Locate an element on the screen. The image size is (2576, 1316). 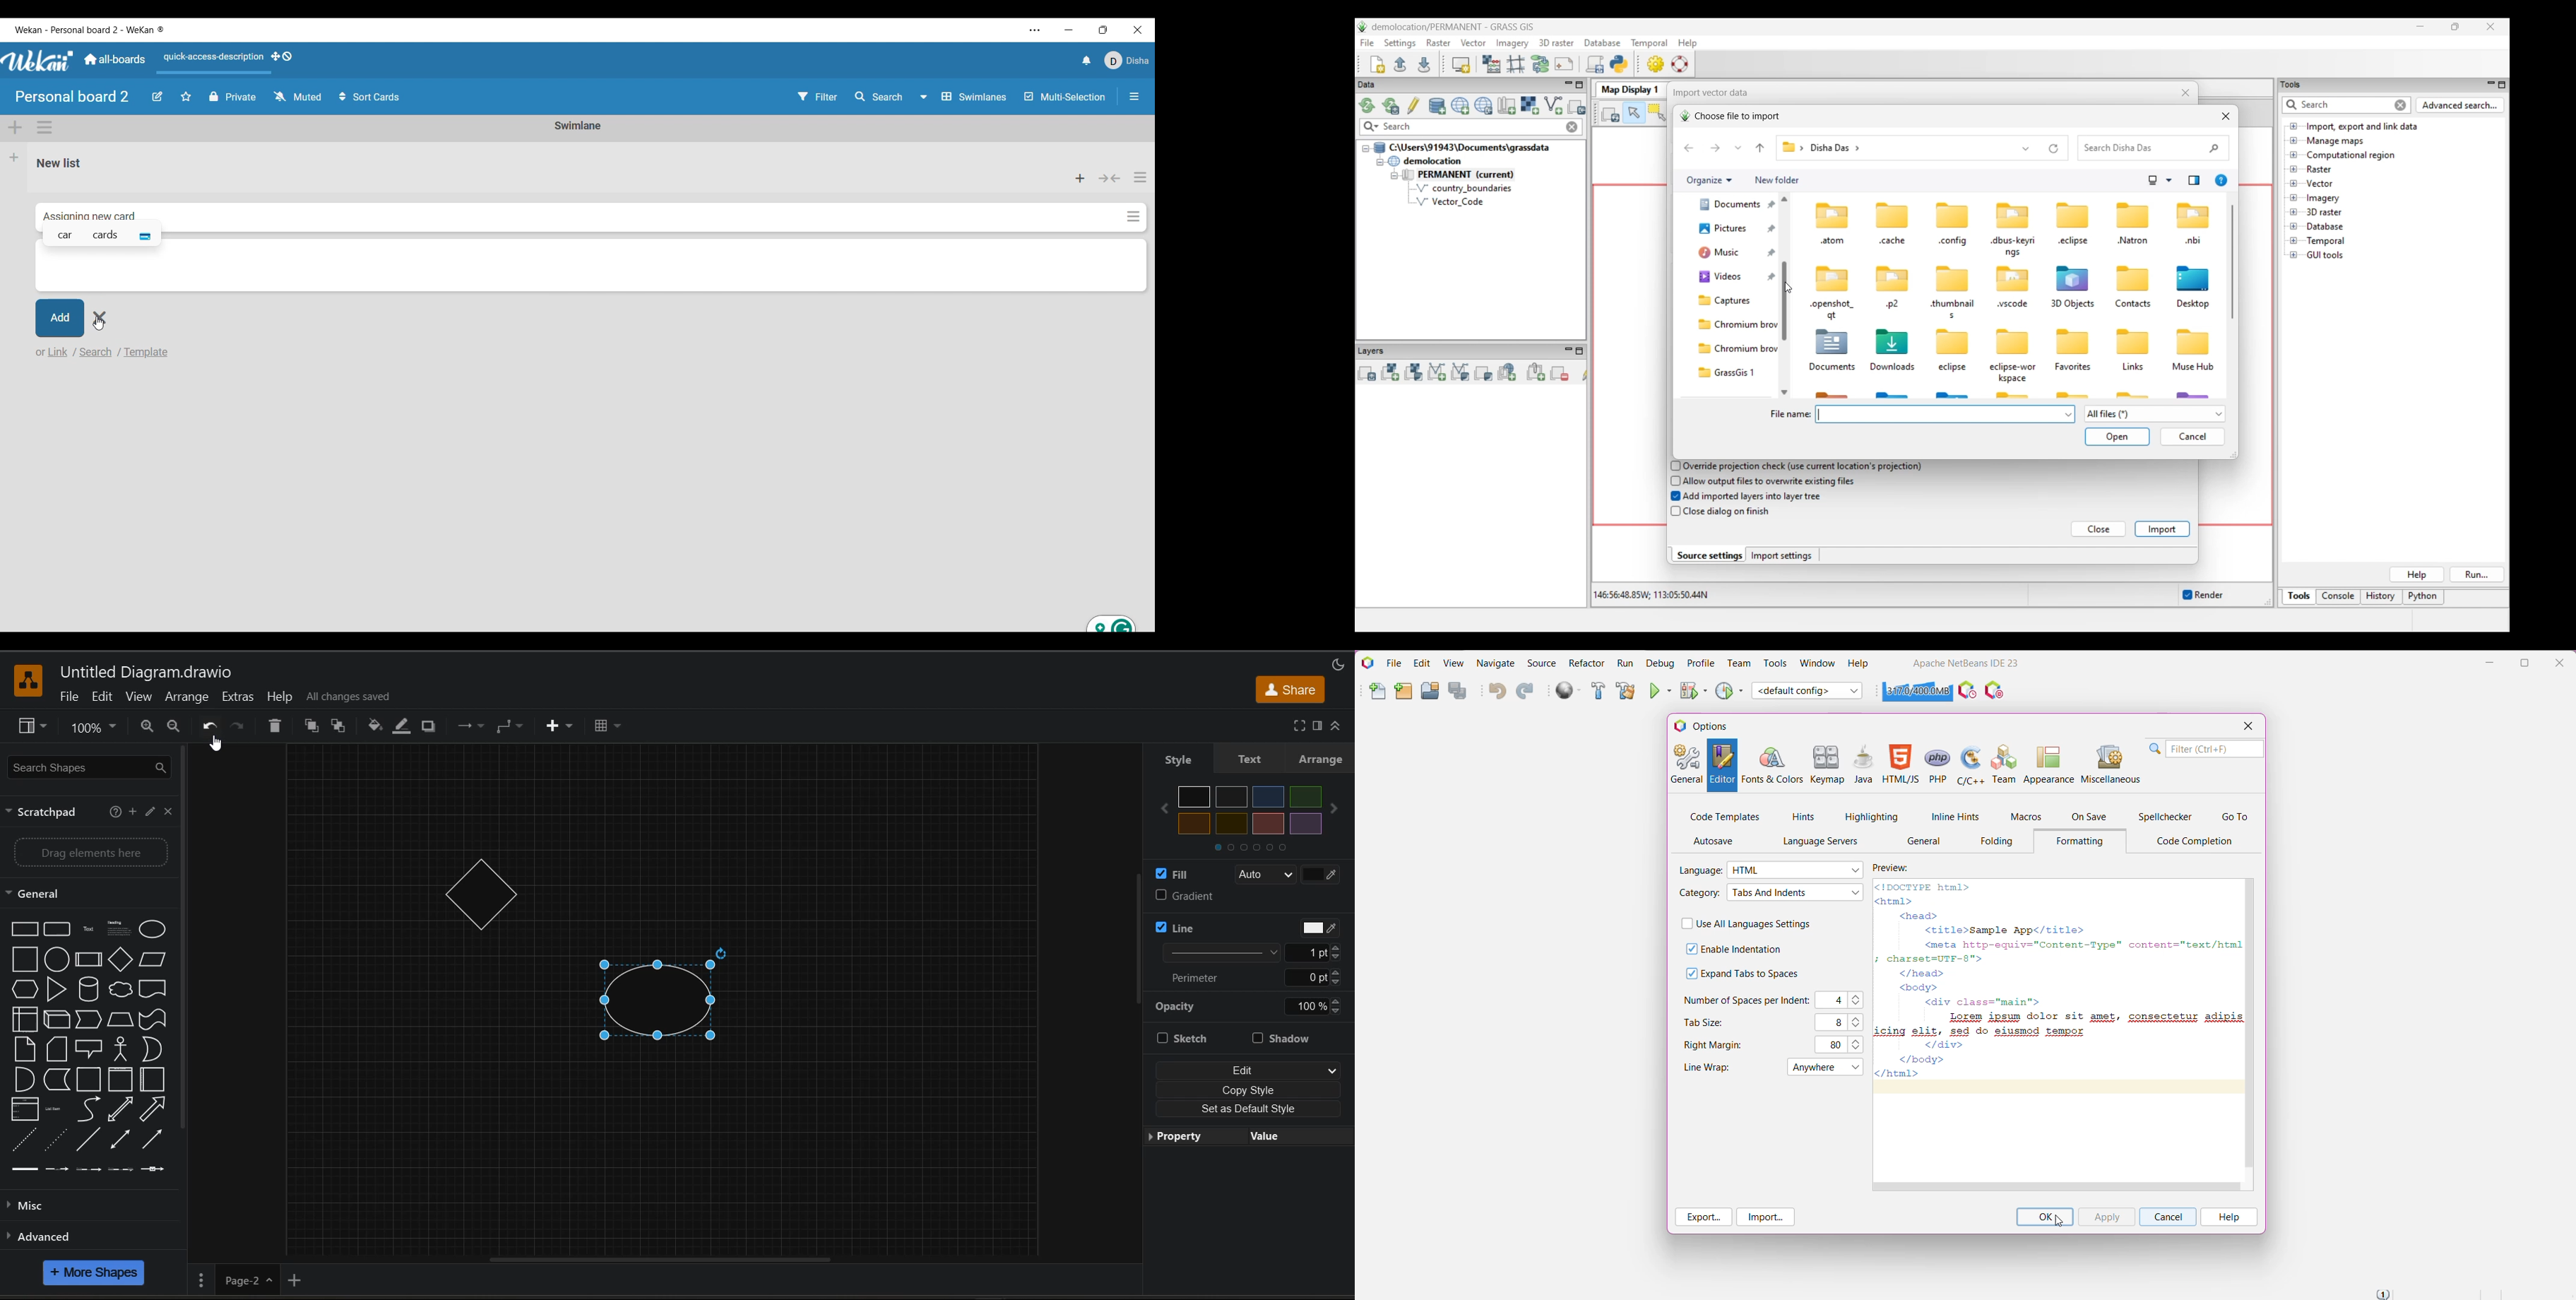
Watch options is located at coordinates (298, 96).